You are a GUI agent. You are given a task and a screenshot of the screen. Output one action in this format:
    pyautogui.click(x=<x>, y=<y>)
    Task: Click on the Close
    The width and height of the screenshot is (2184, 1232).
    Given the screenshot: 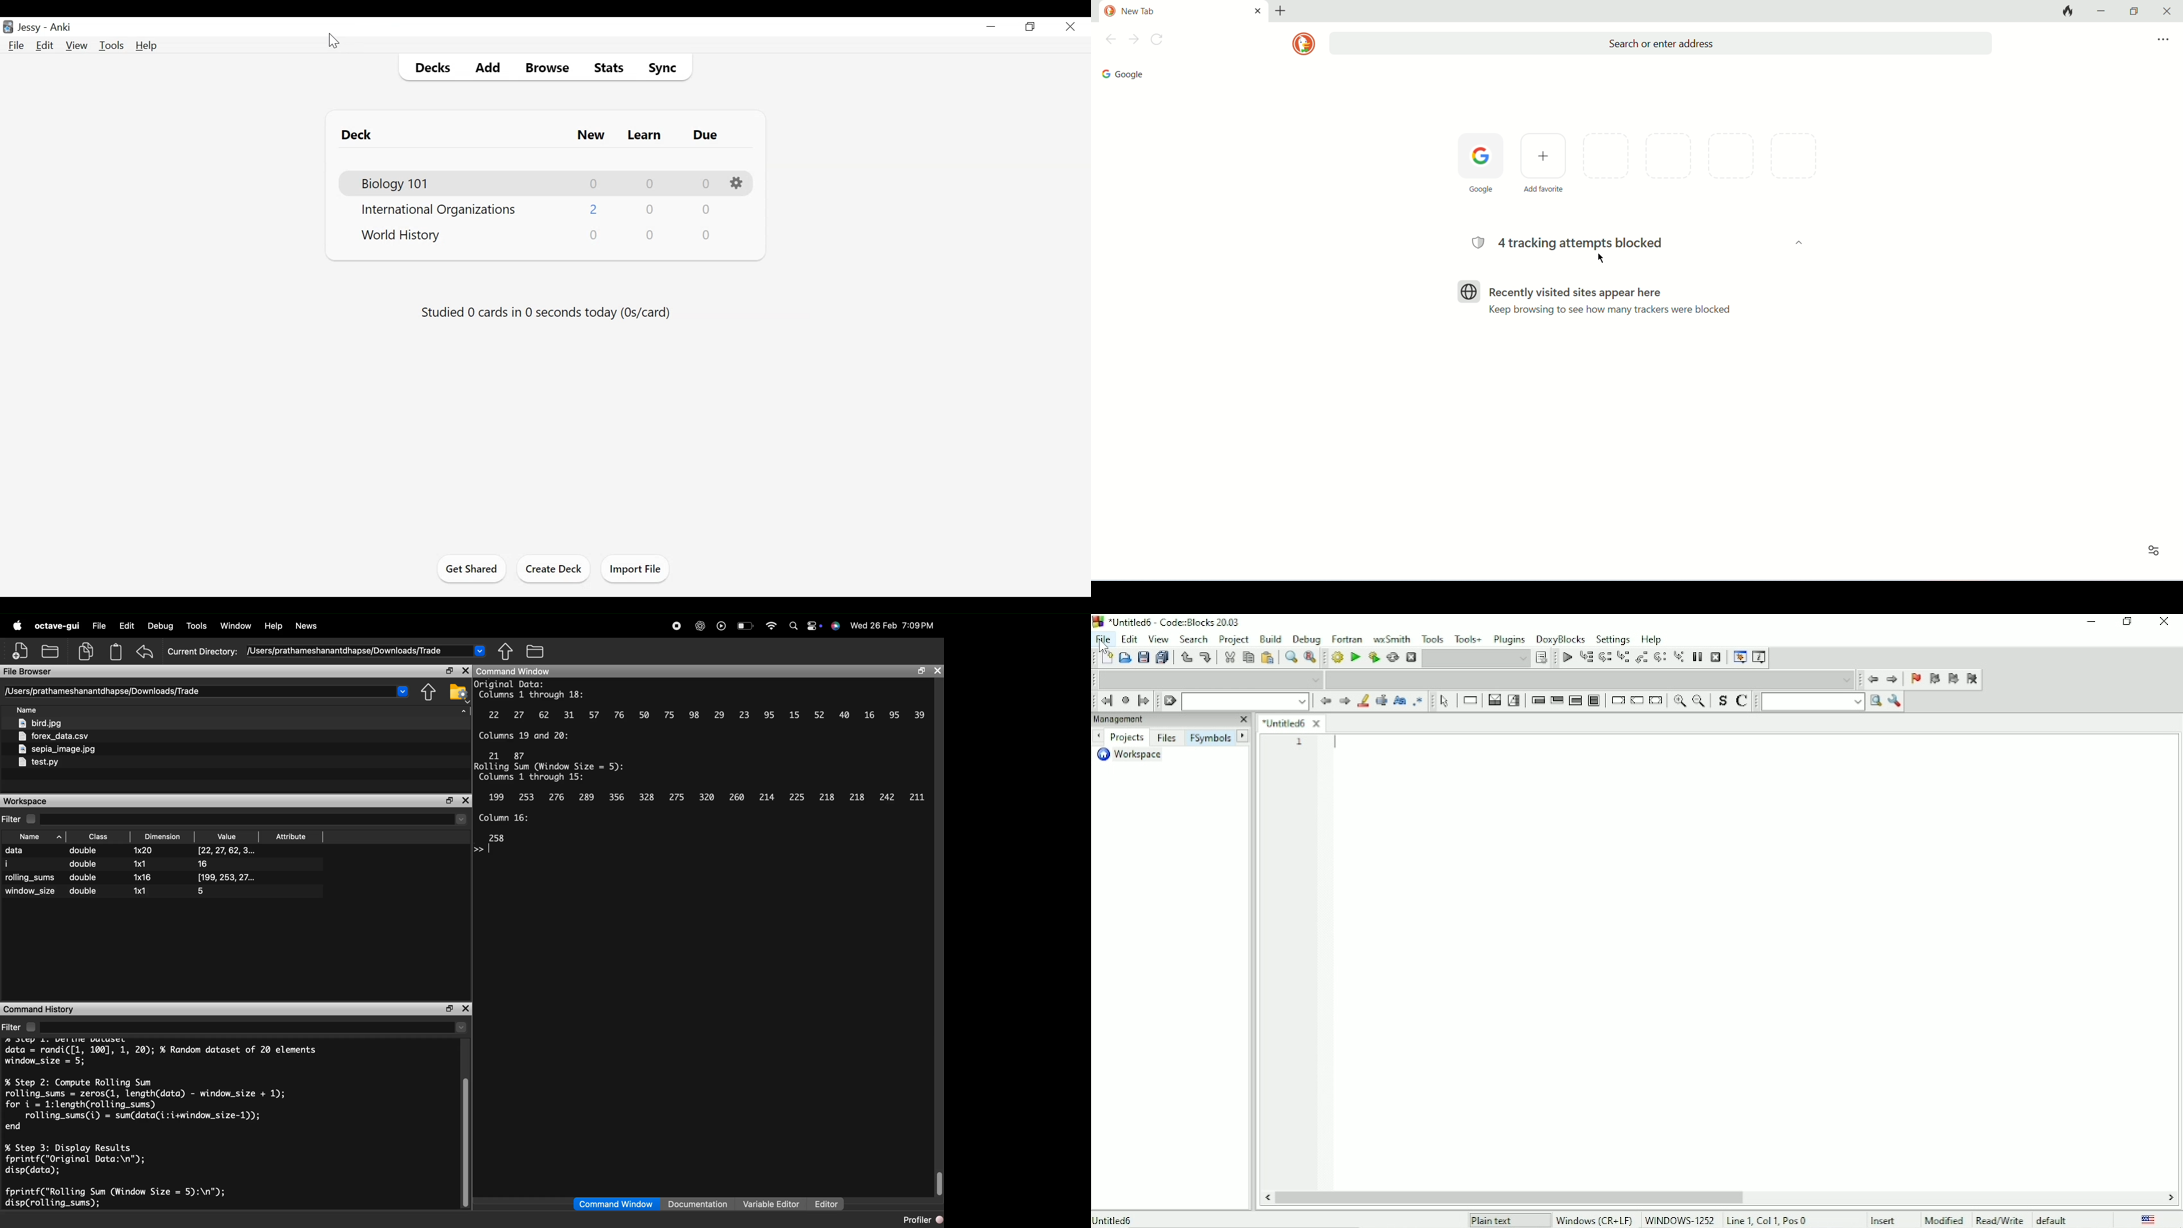 What is the action you would take?
    pyautogui.click(x=1071, y=26)
    